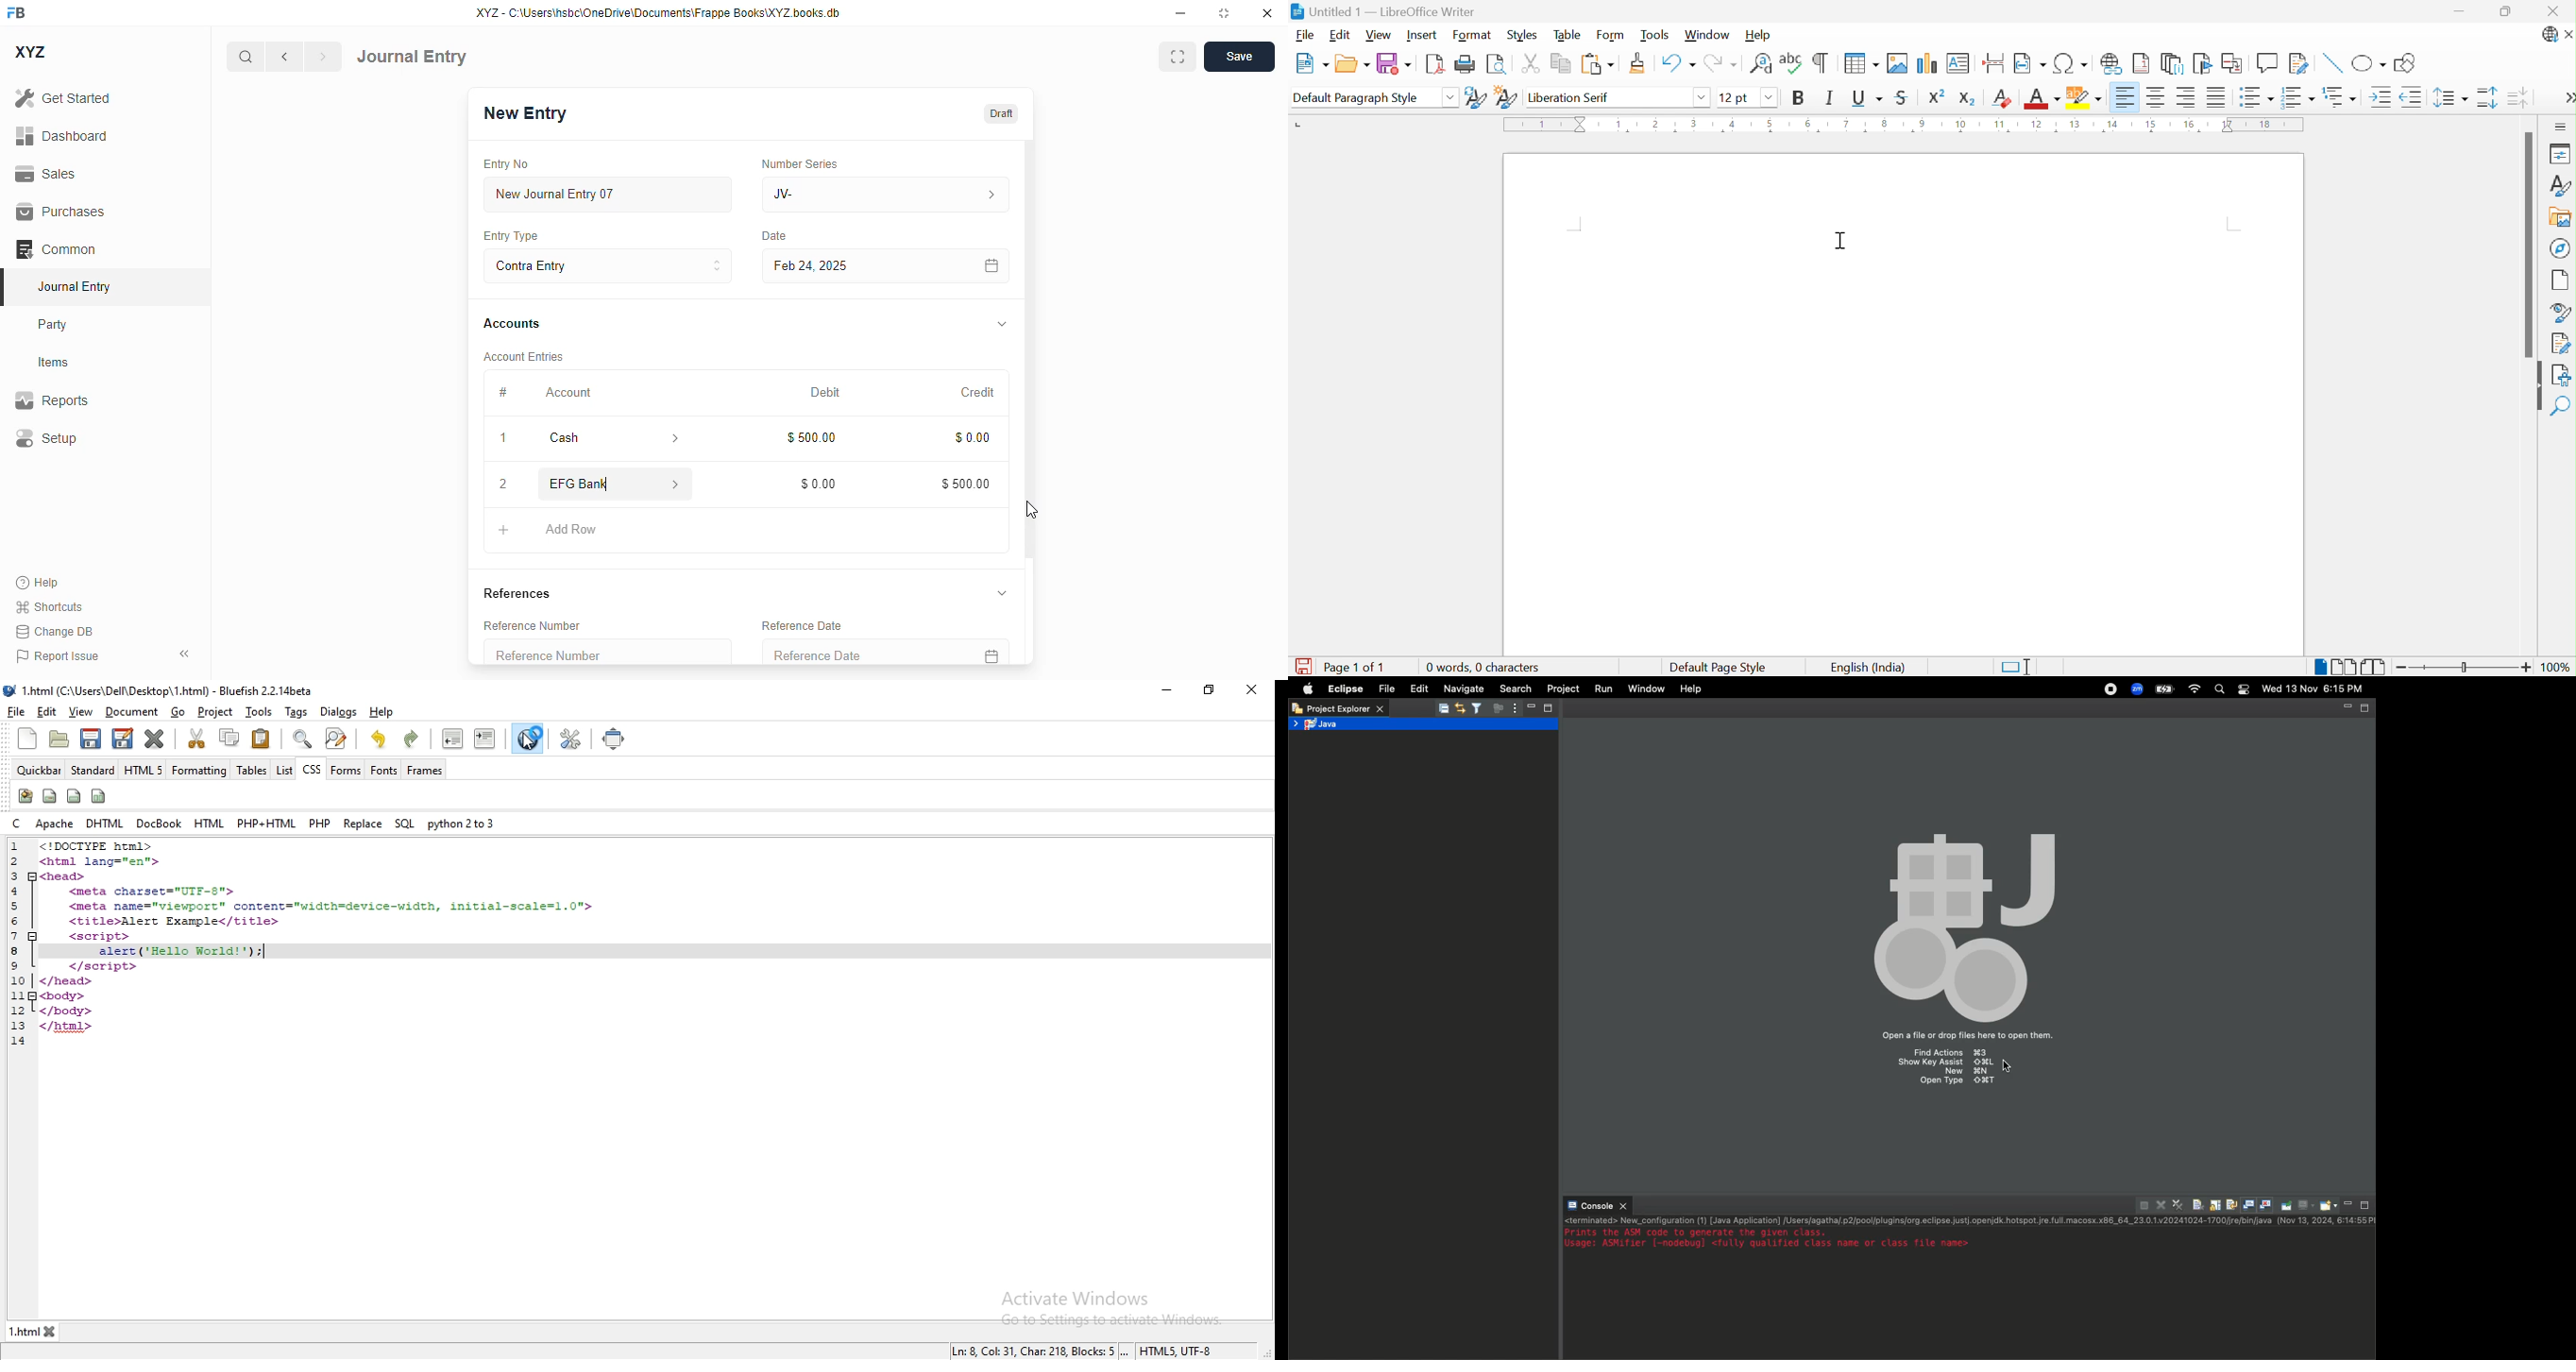  I want to click on * 1.html (C:\Users\Dell\Desktop\ 1.html) - Bluefish 2.2. 14beta, so click(177, 691).